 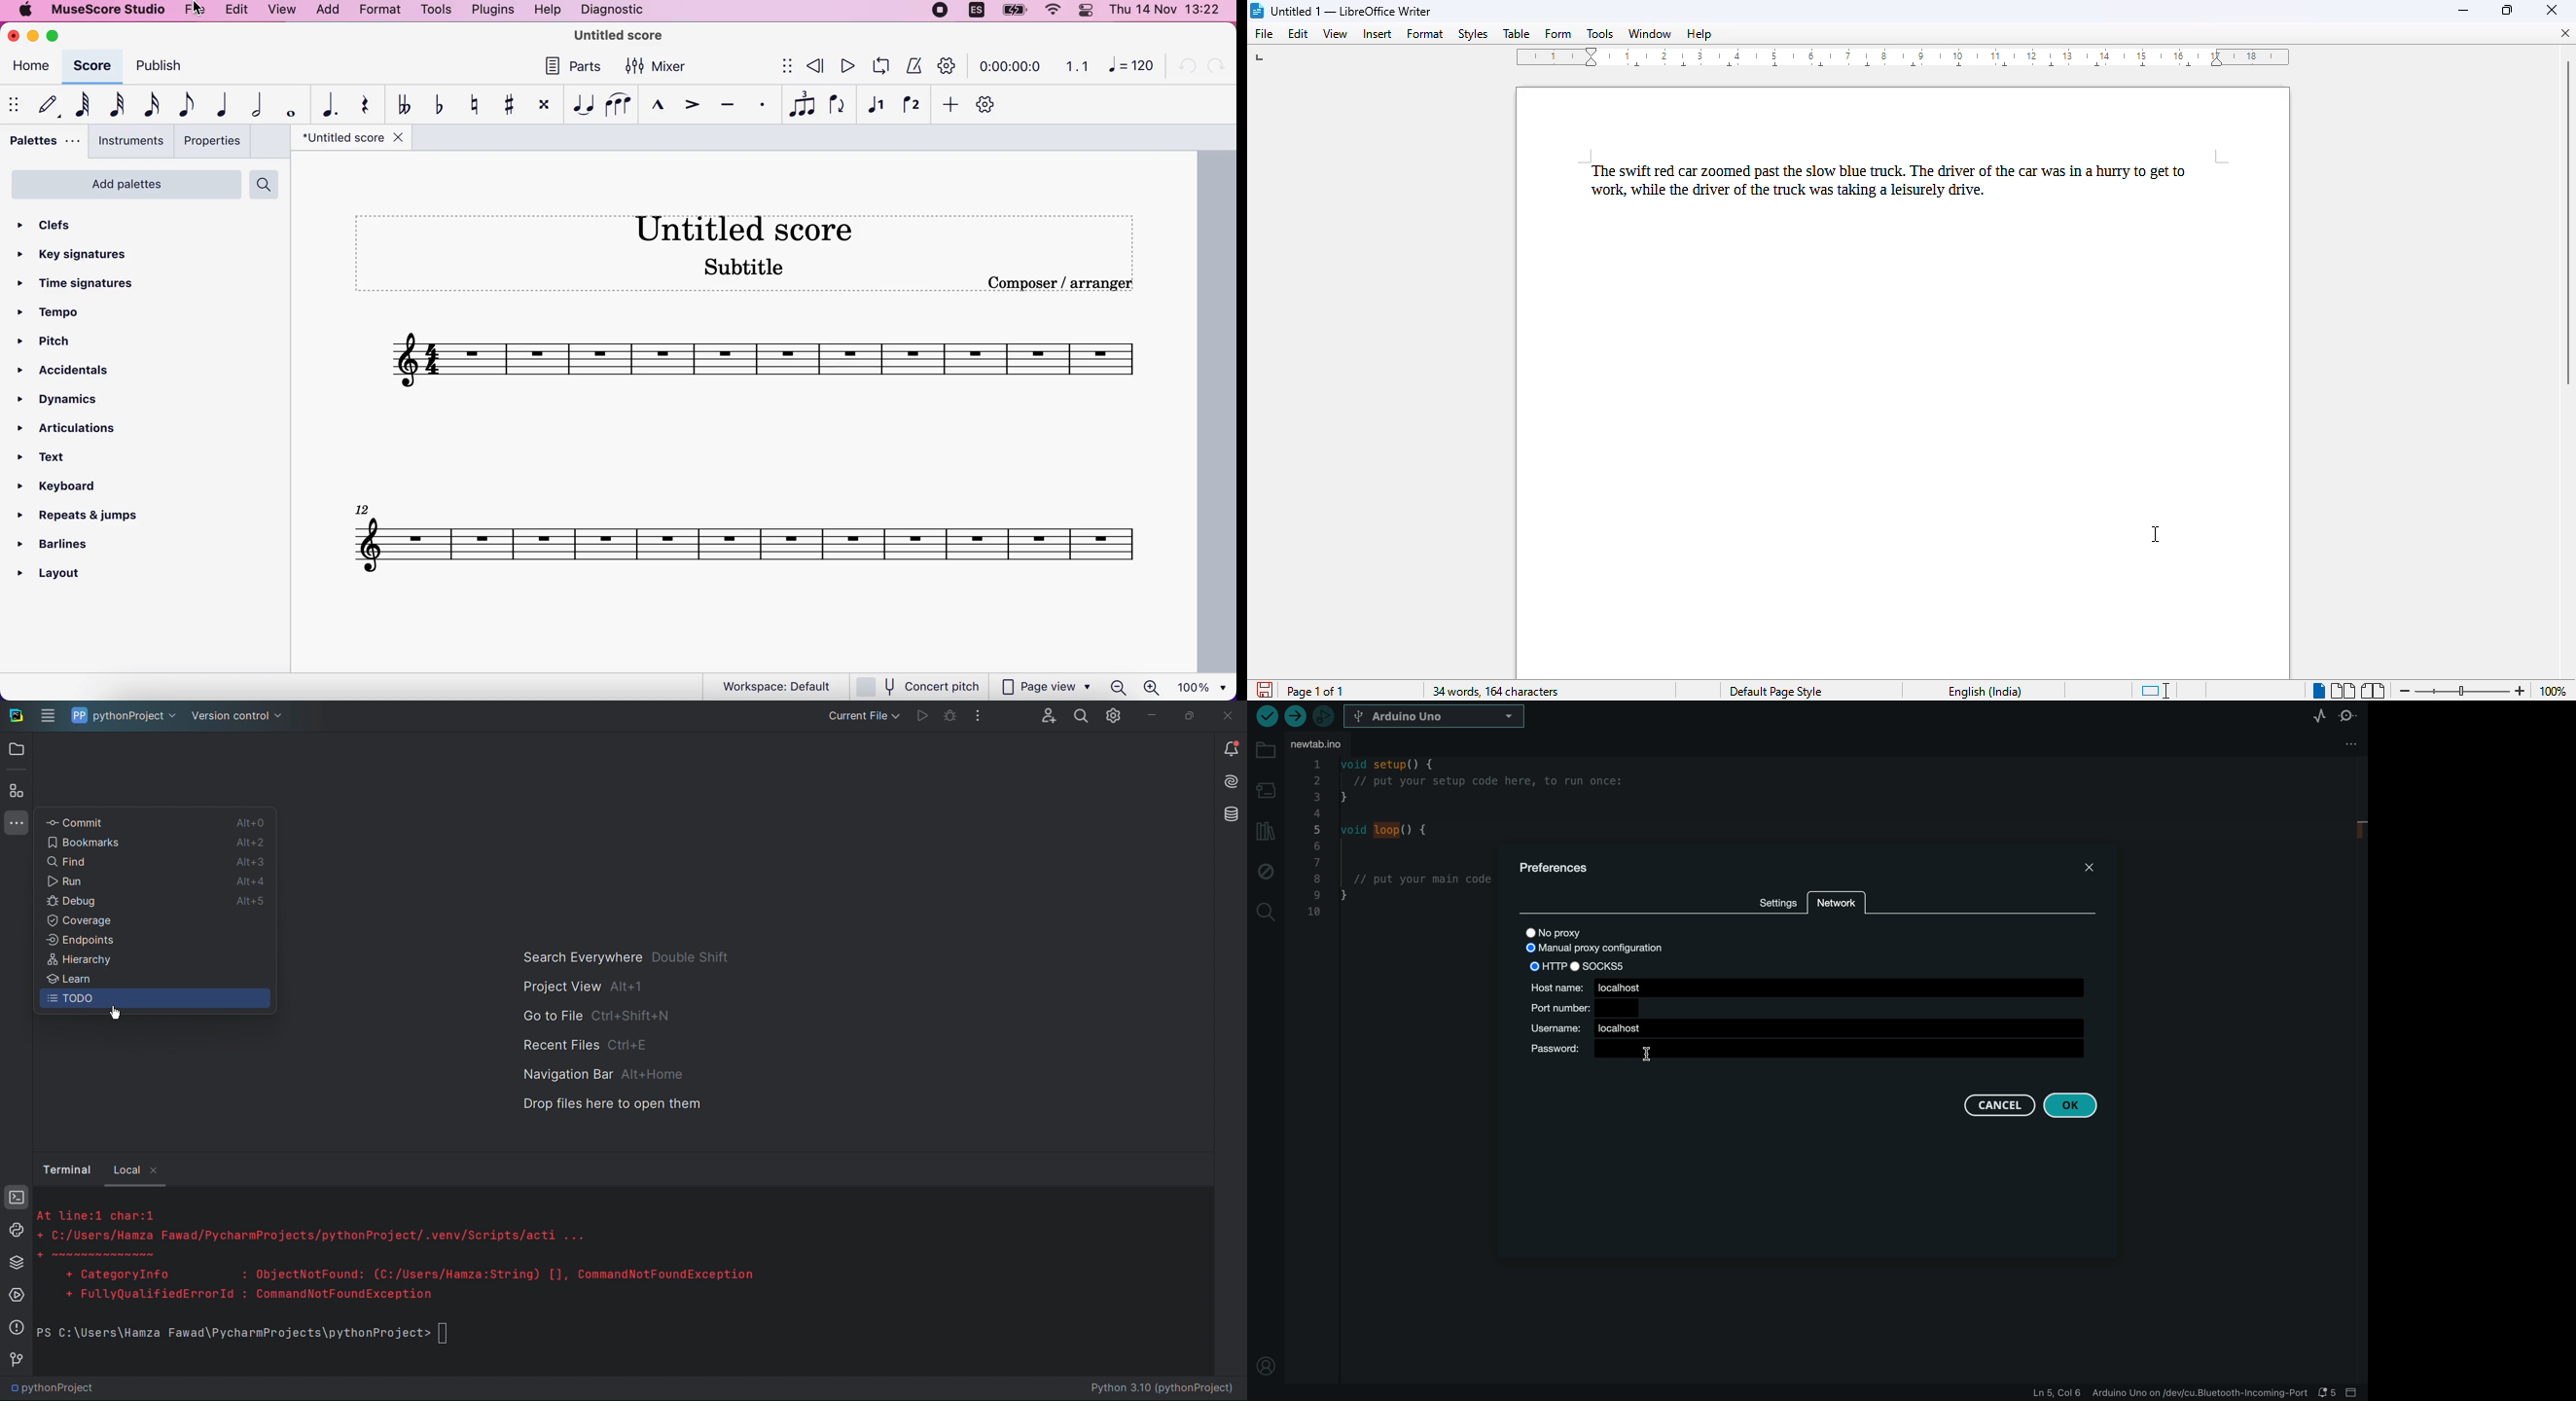 I want to click on file, so click(x=192, y=11).